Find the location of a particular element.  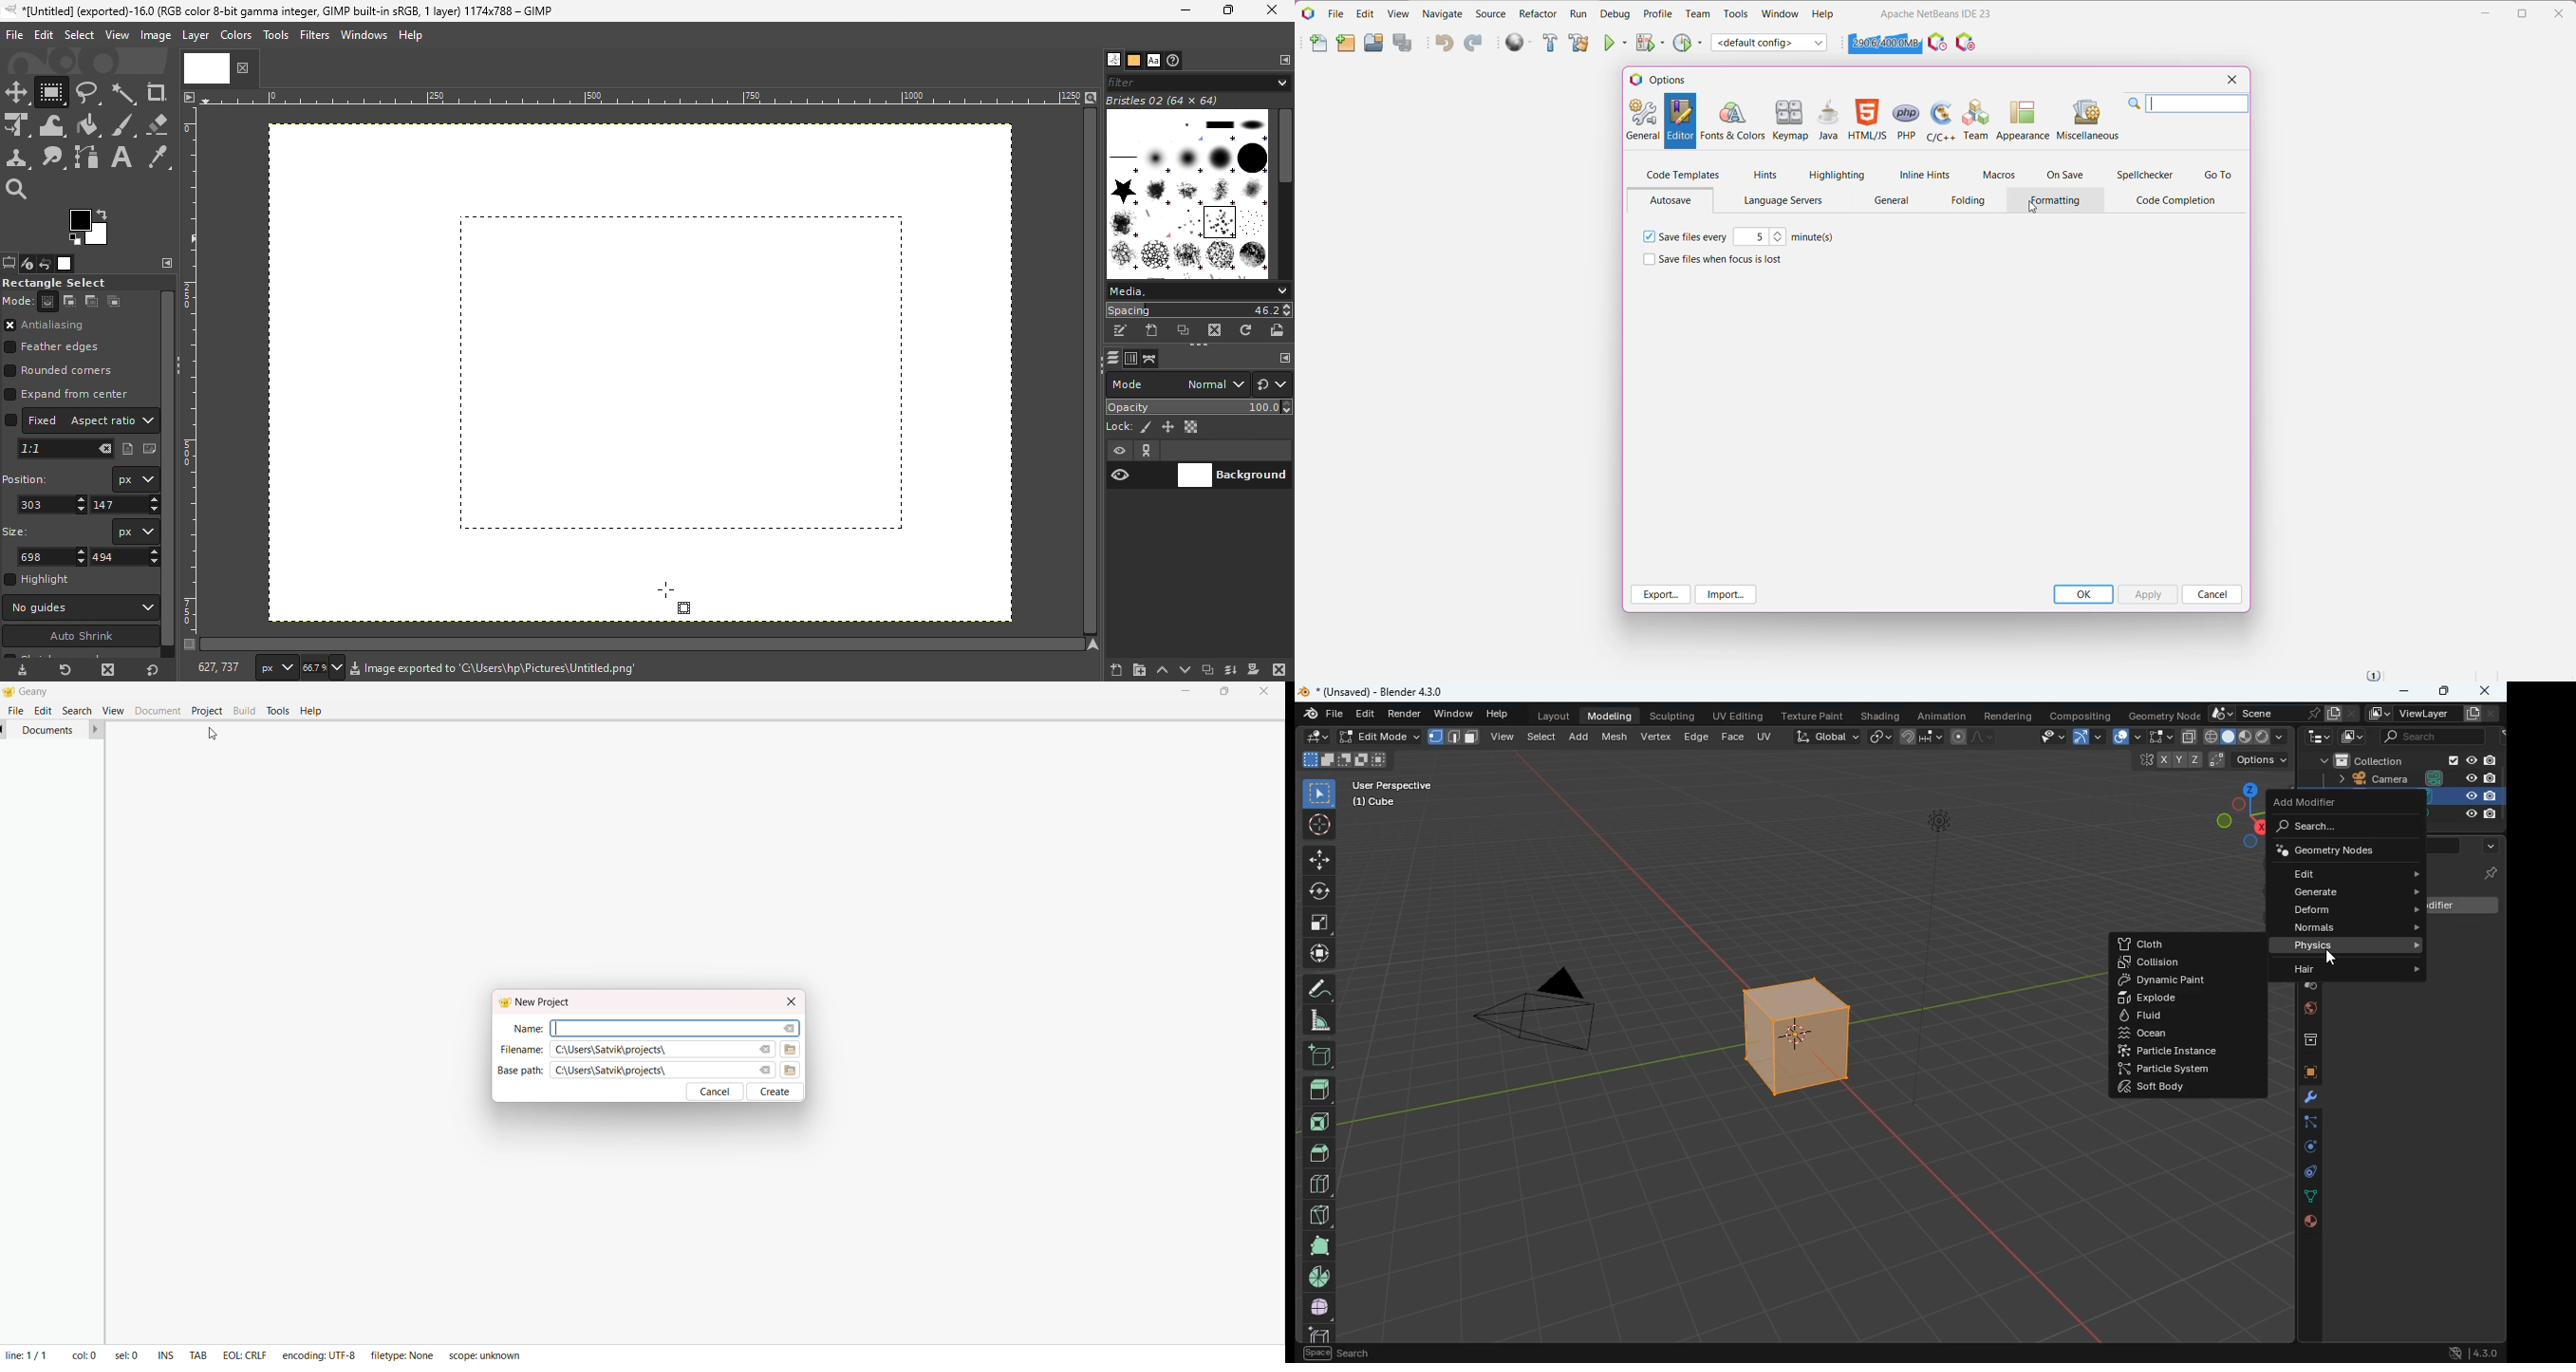

link is located at coordinates (1880, 737).